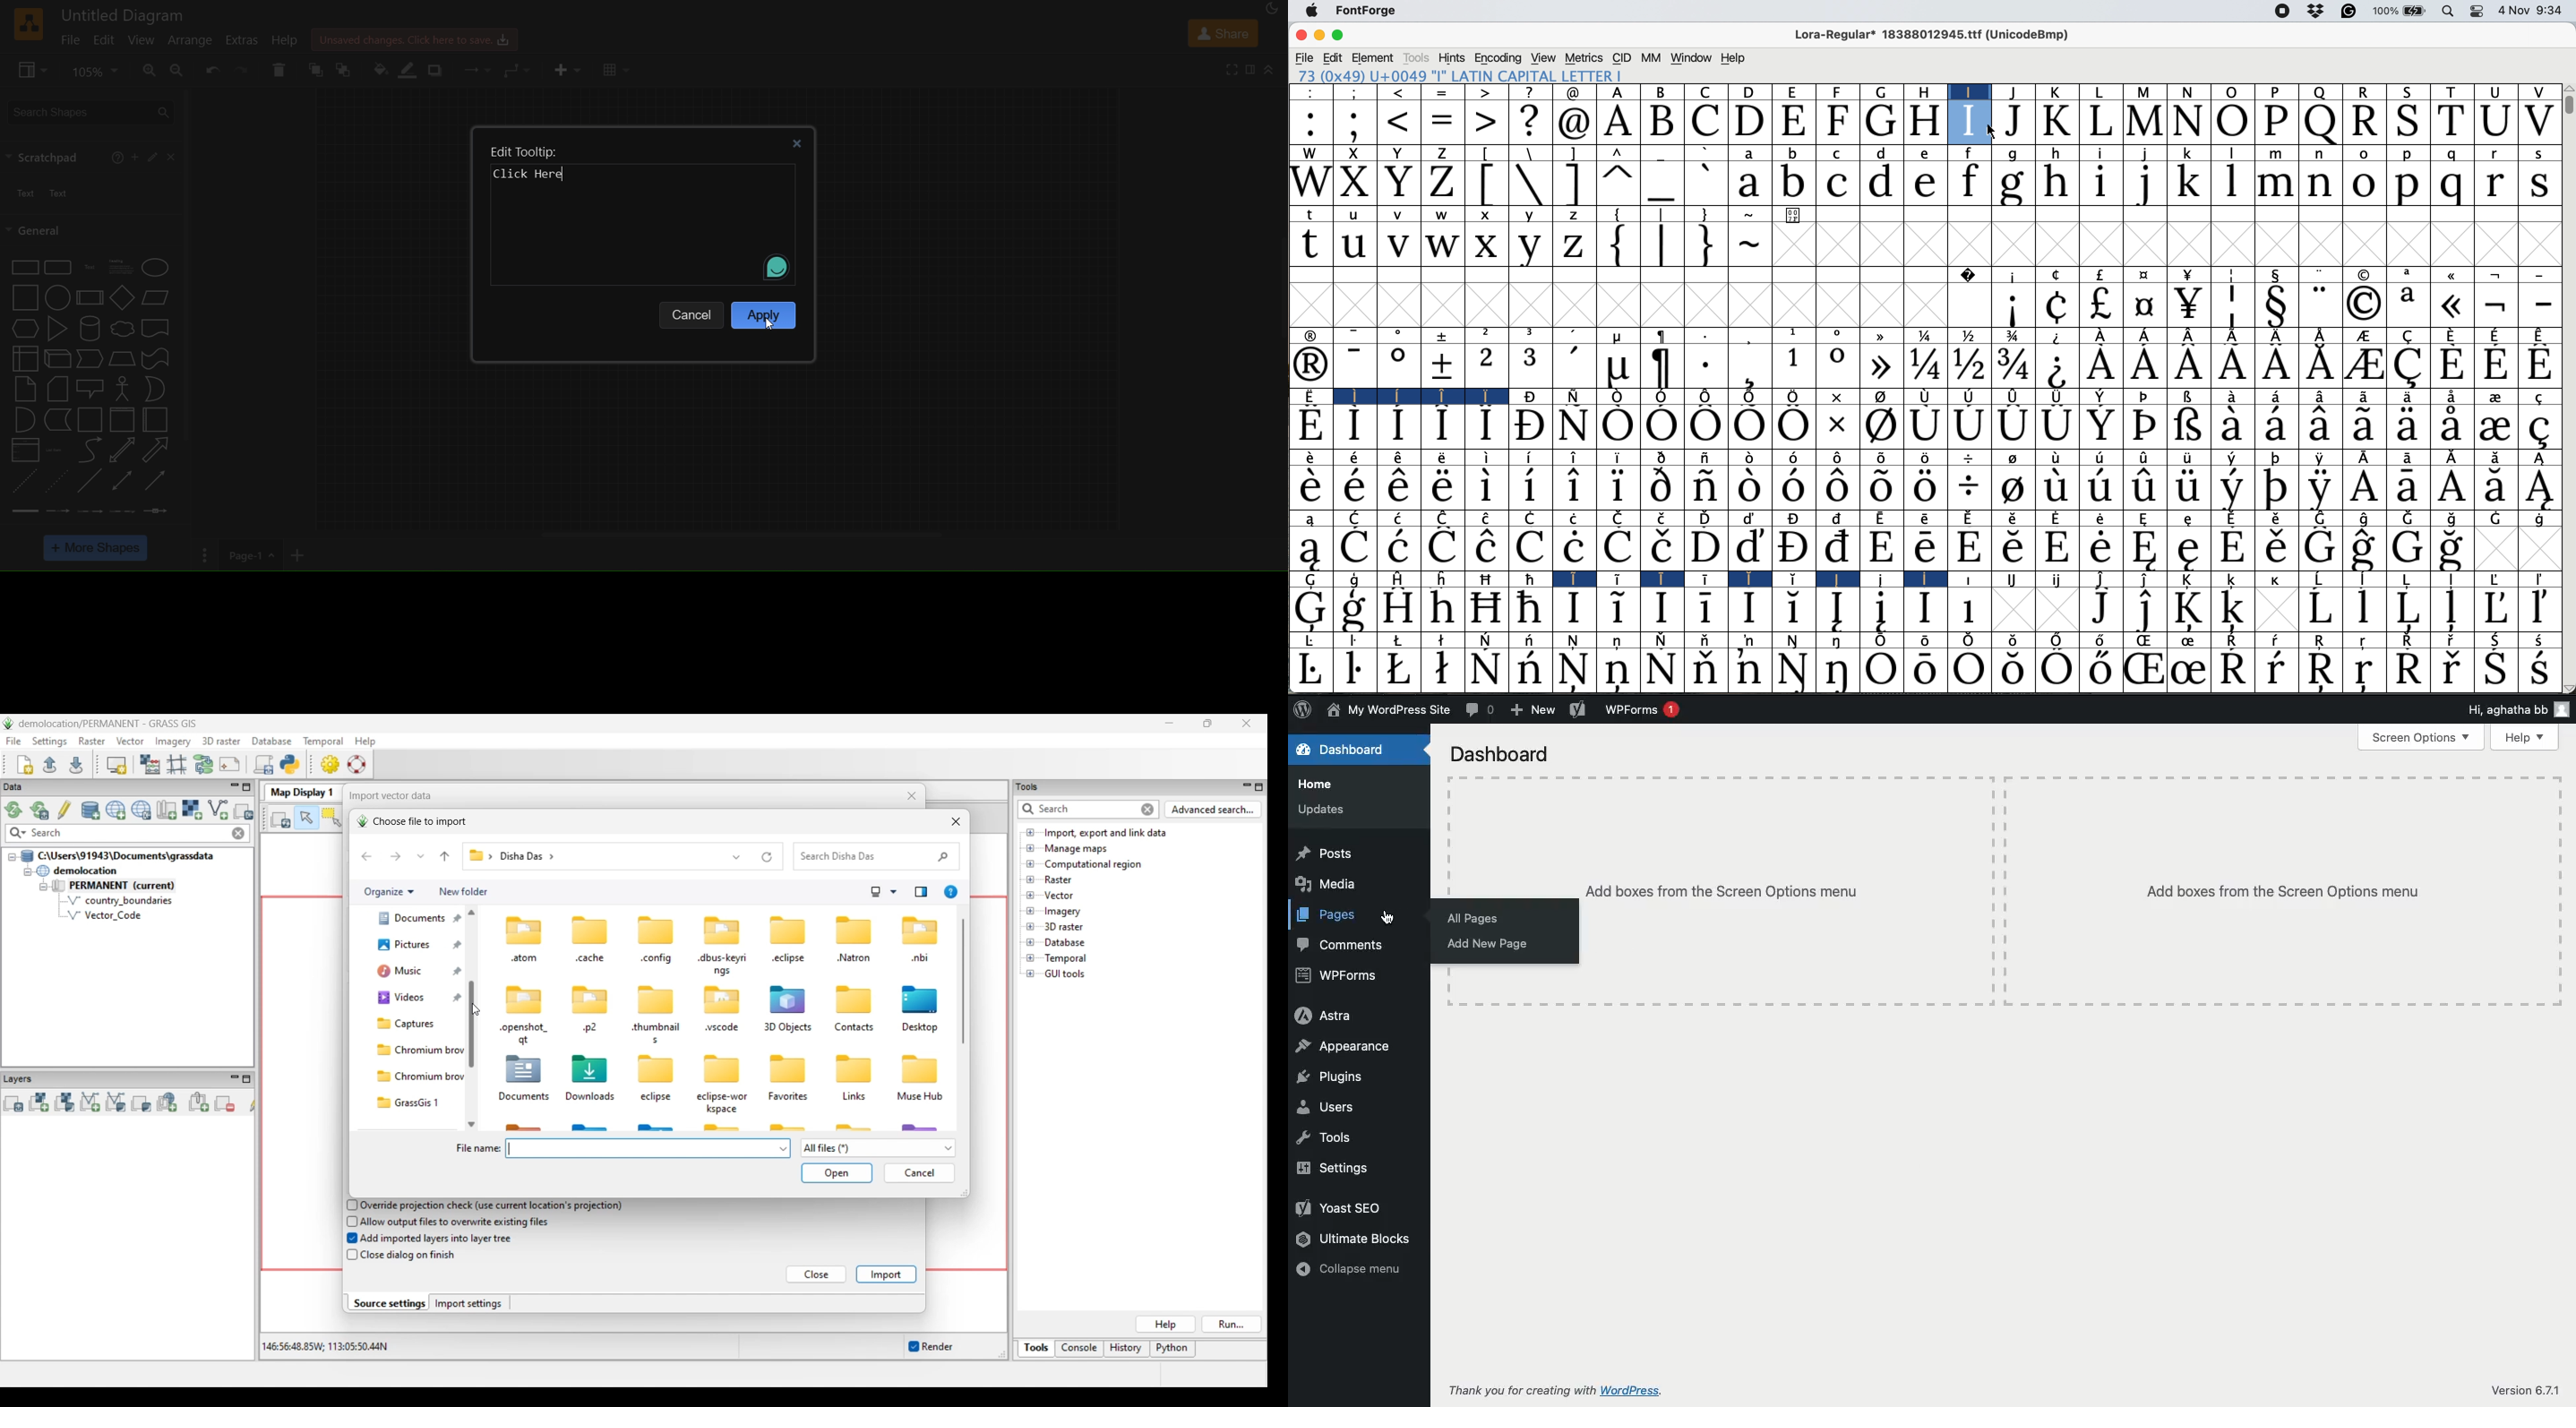 The image size is (2576, 1428). Describe the element at coordinates (1442, 487) in the screenshot. I see `Symbol` at that location.